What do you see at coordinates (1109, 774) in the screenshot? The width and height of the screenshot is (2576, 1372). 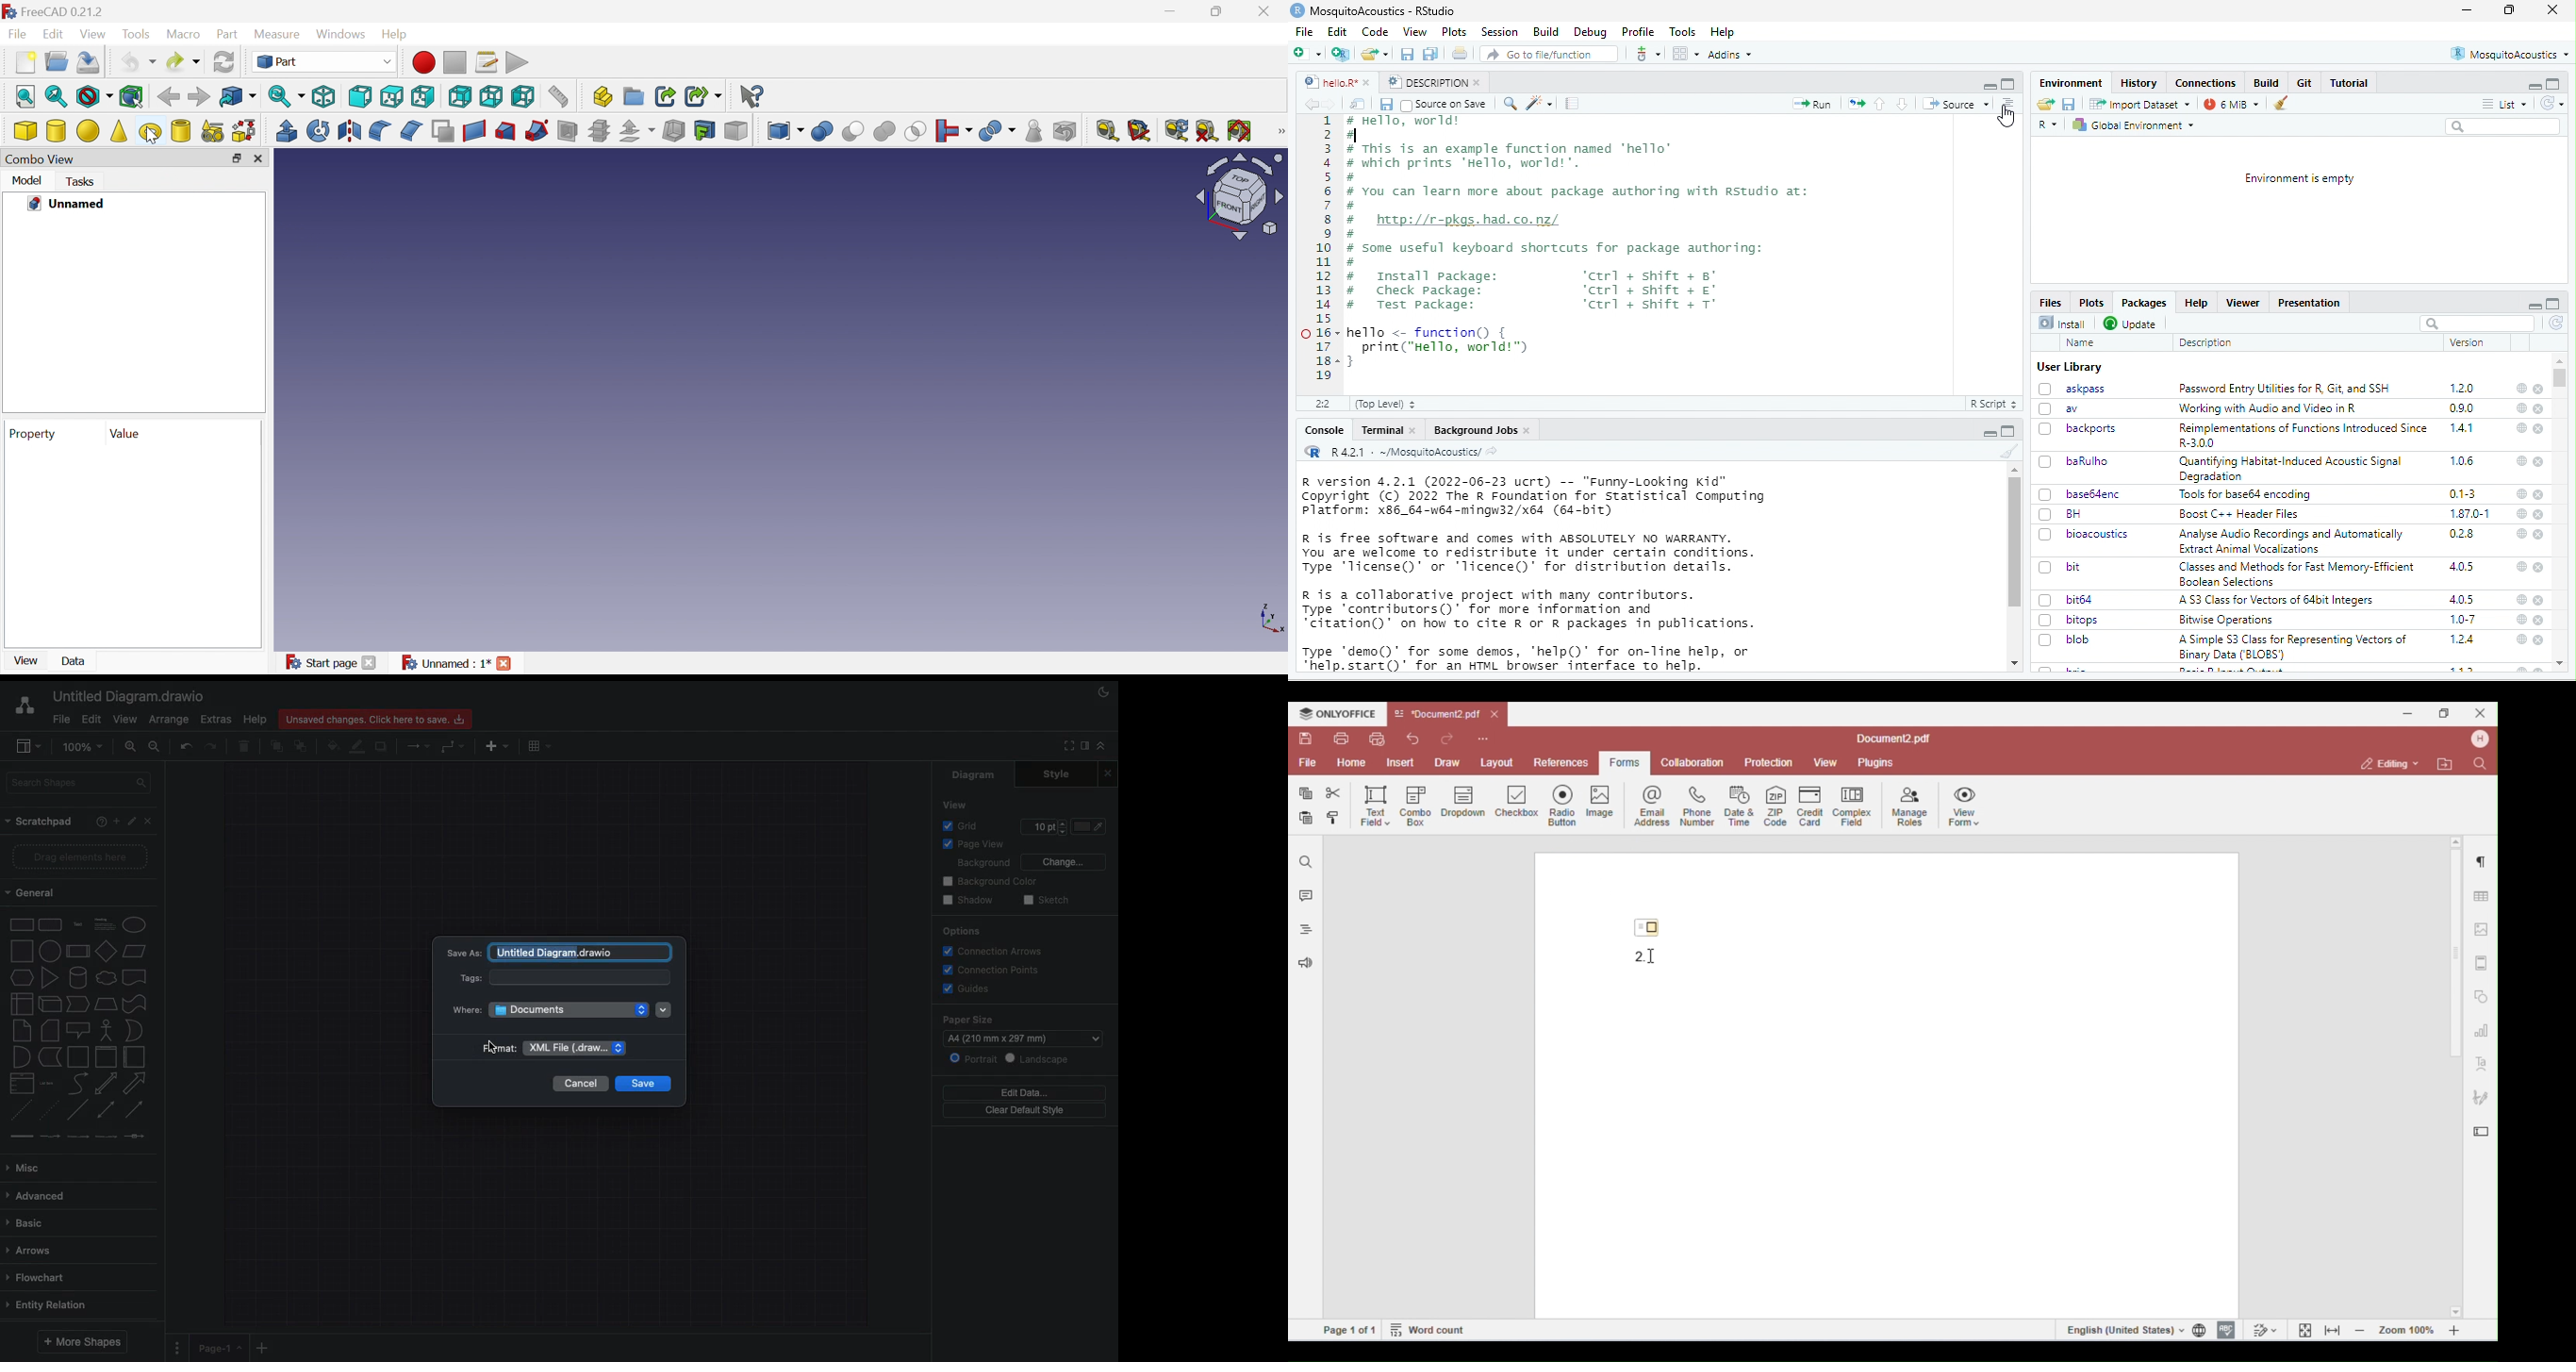 I see `Close` at bounding box center [1109, 774].